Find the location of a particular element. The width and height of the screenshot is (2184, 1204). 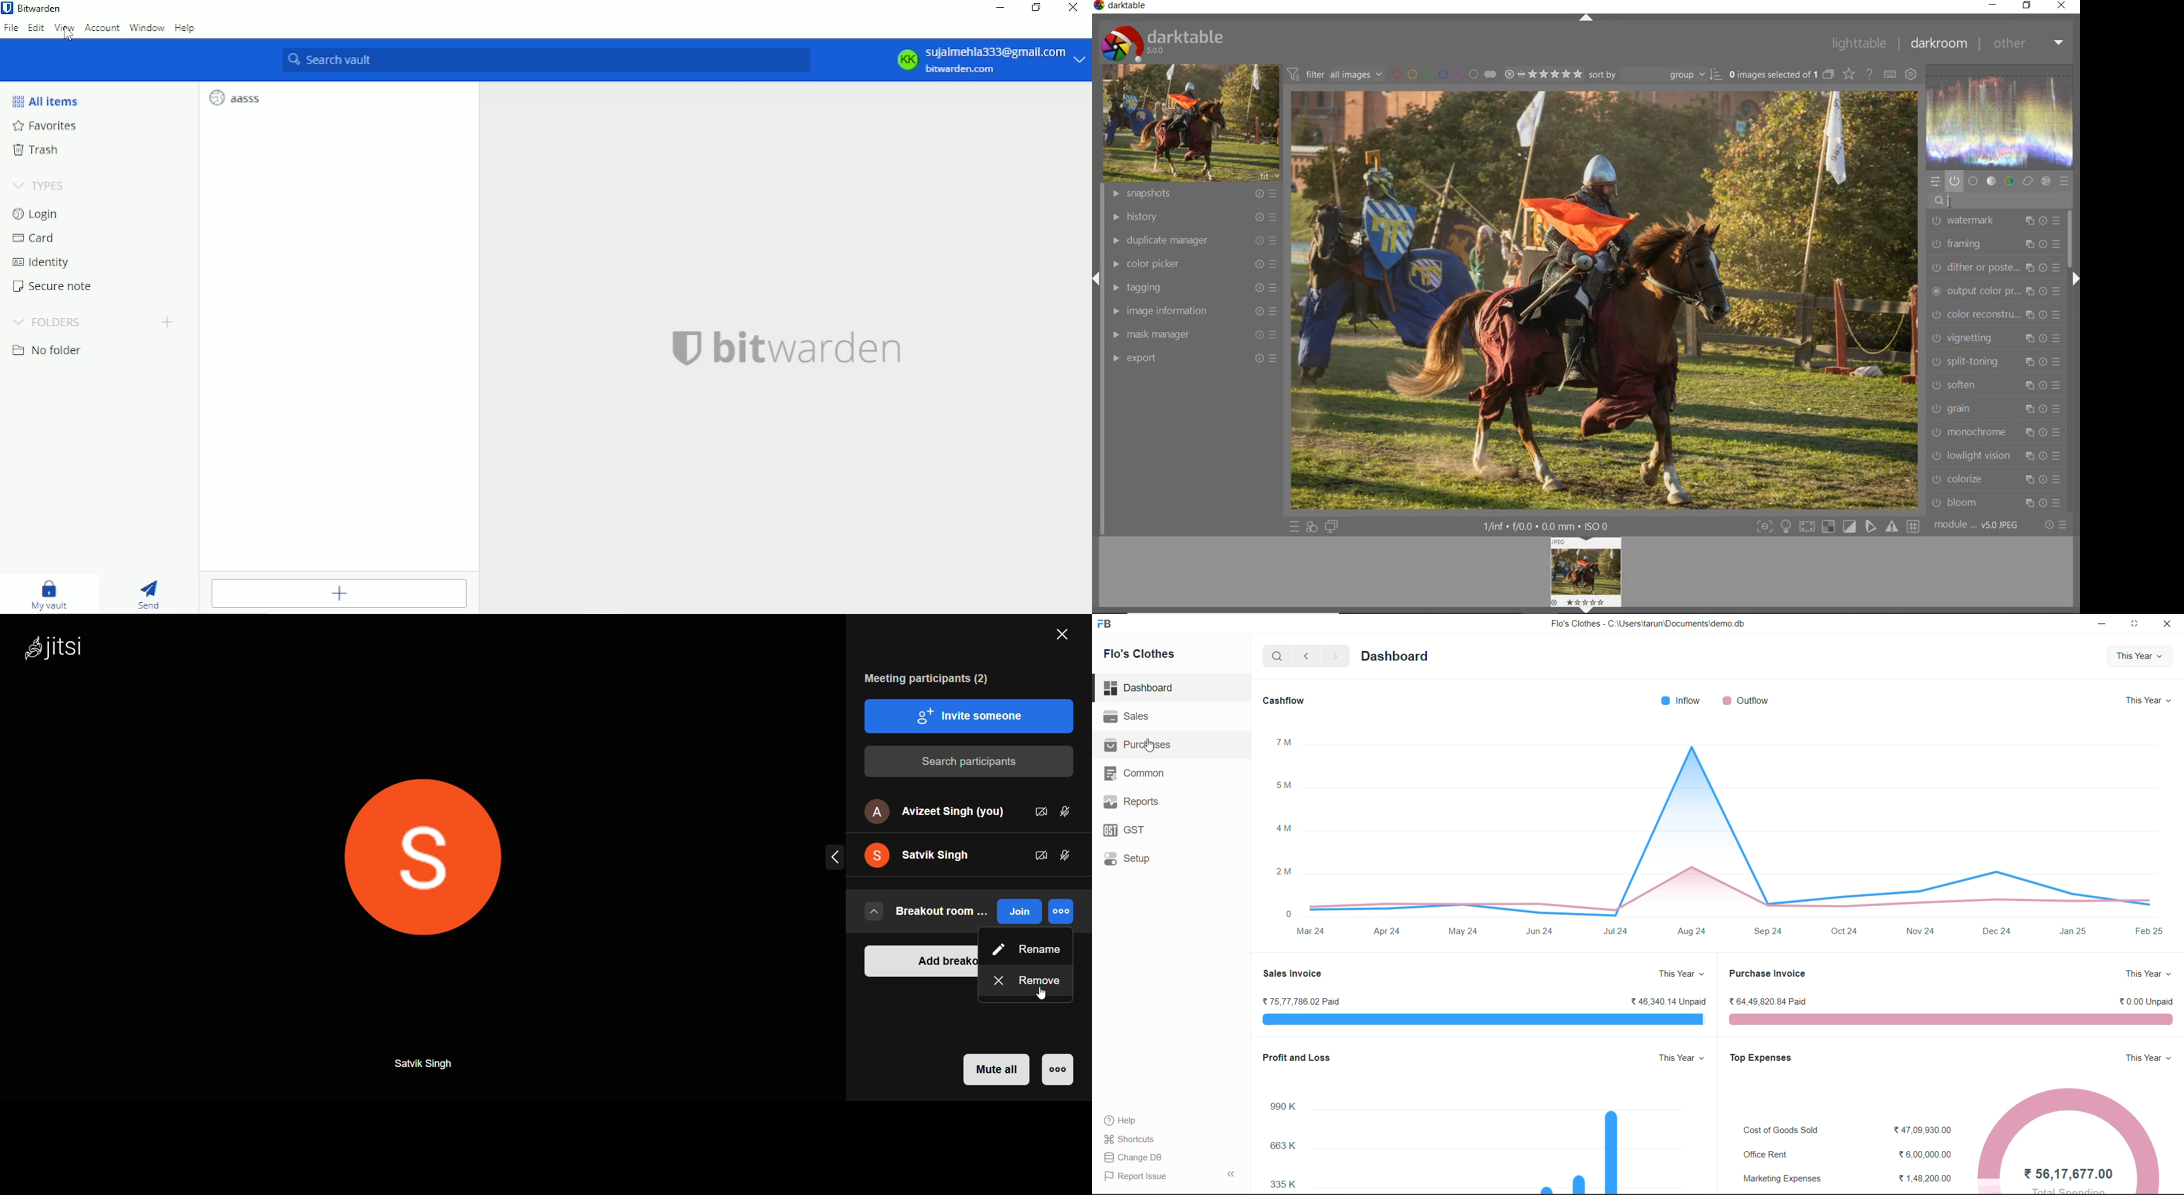

cursor is located at coordinates (1151, 749).